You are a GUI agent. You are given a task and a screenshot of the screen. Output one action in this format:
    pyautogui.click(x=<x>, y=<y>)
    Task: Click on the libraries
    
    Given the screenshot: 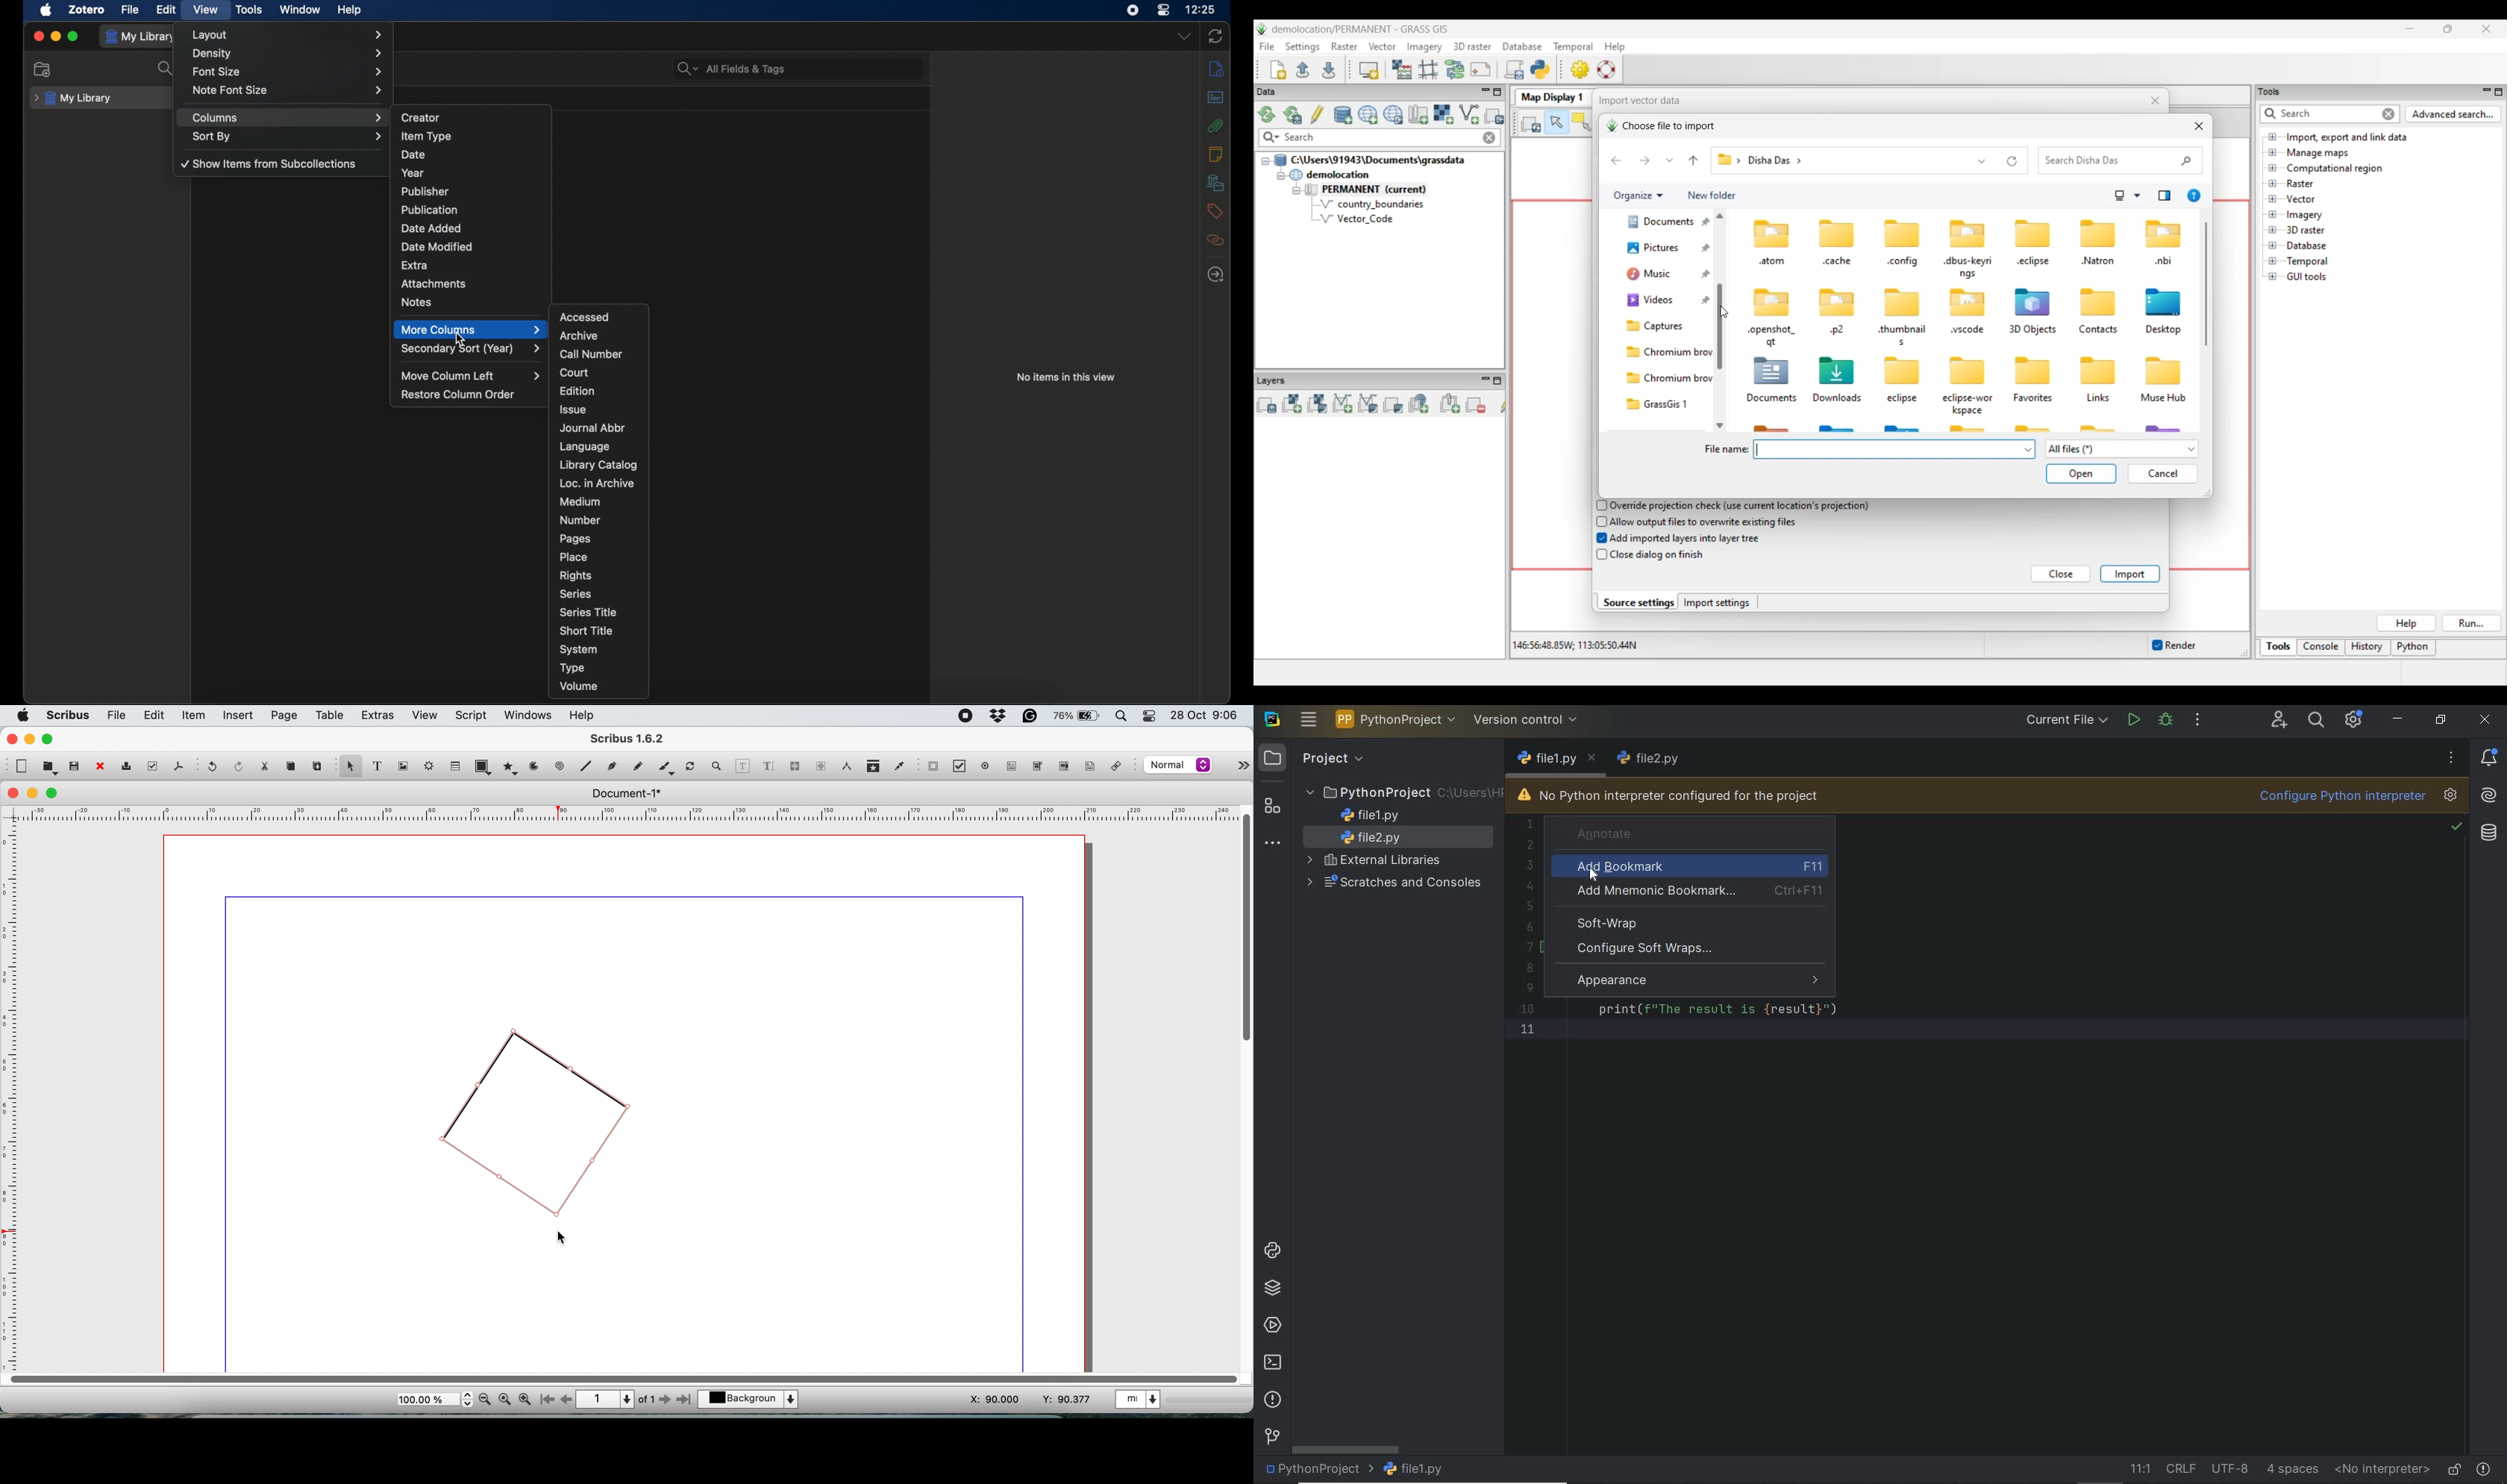 What is the action you would take?
    pyautogui.click(x=1216, y=183)
    